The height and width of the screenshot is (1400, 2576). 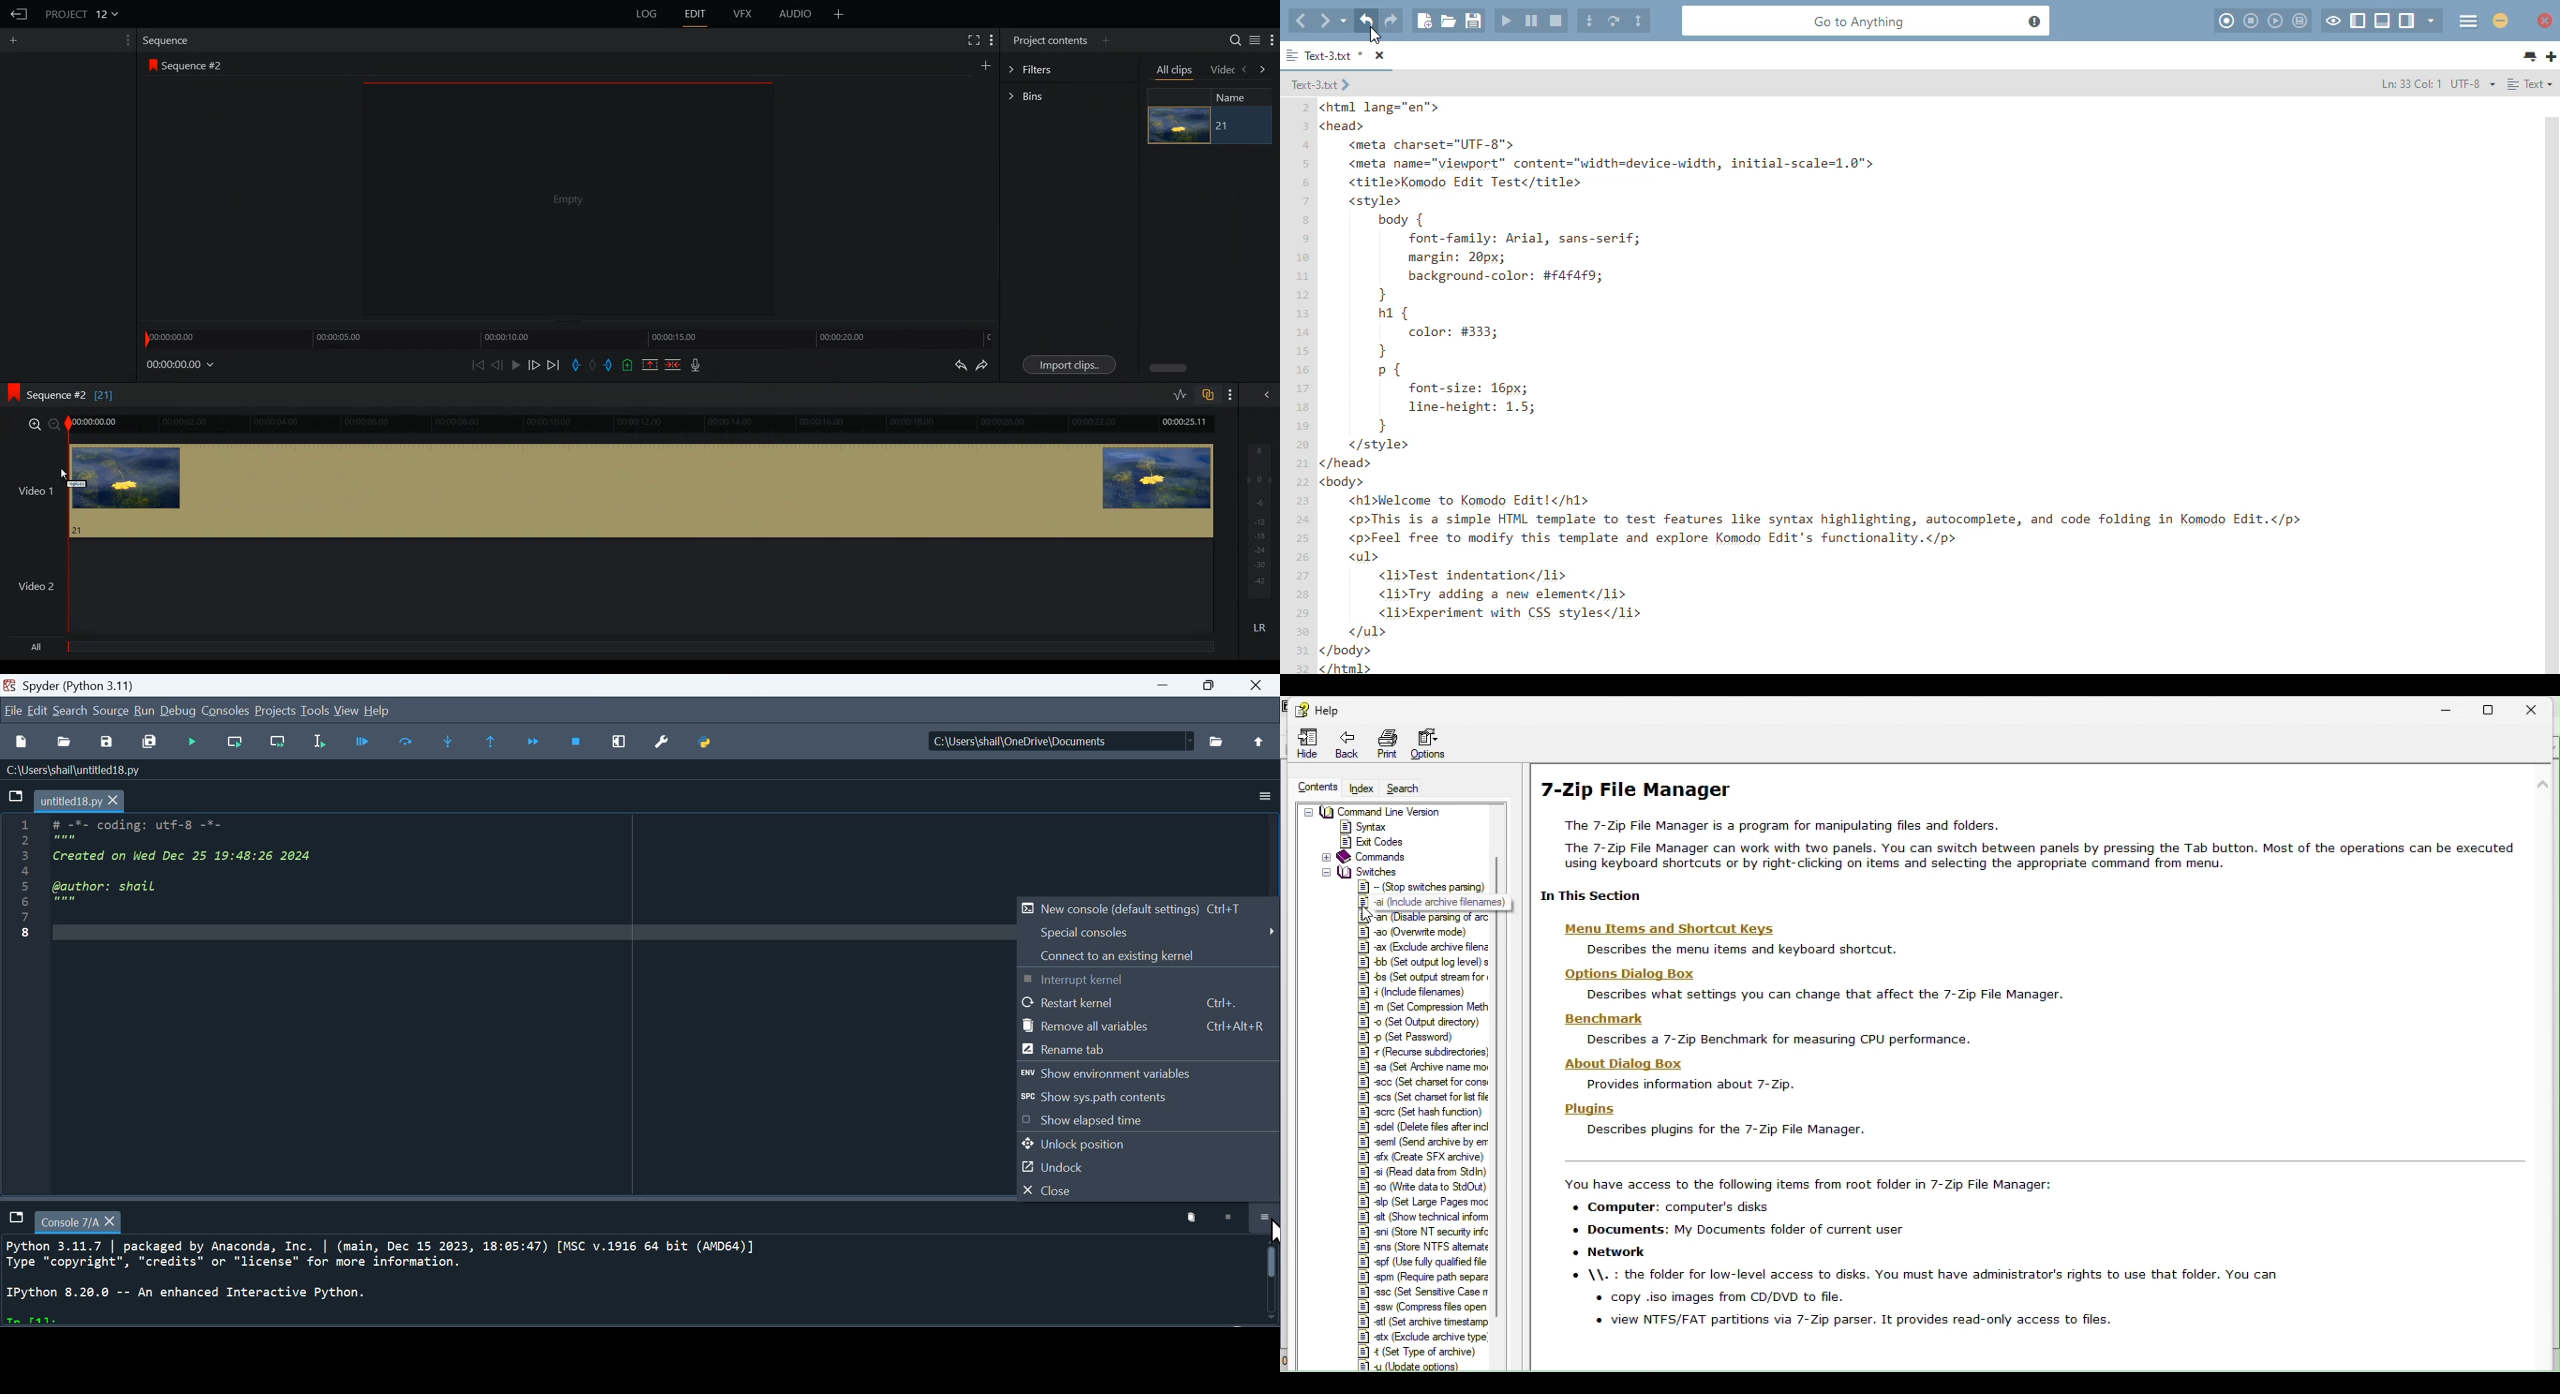 What do you see at coordinates (1314, 708) in the screenshot?
I see `Help ` at bounding box center [1314, 708].